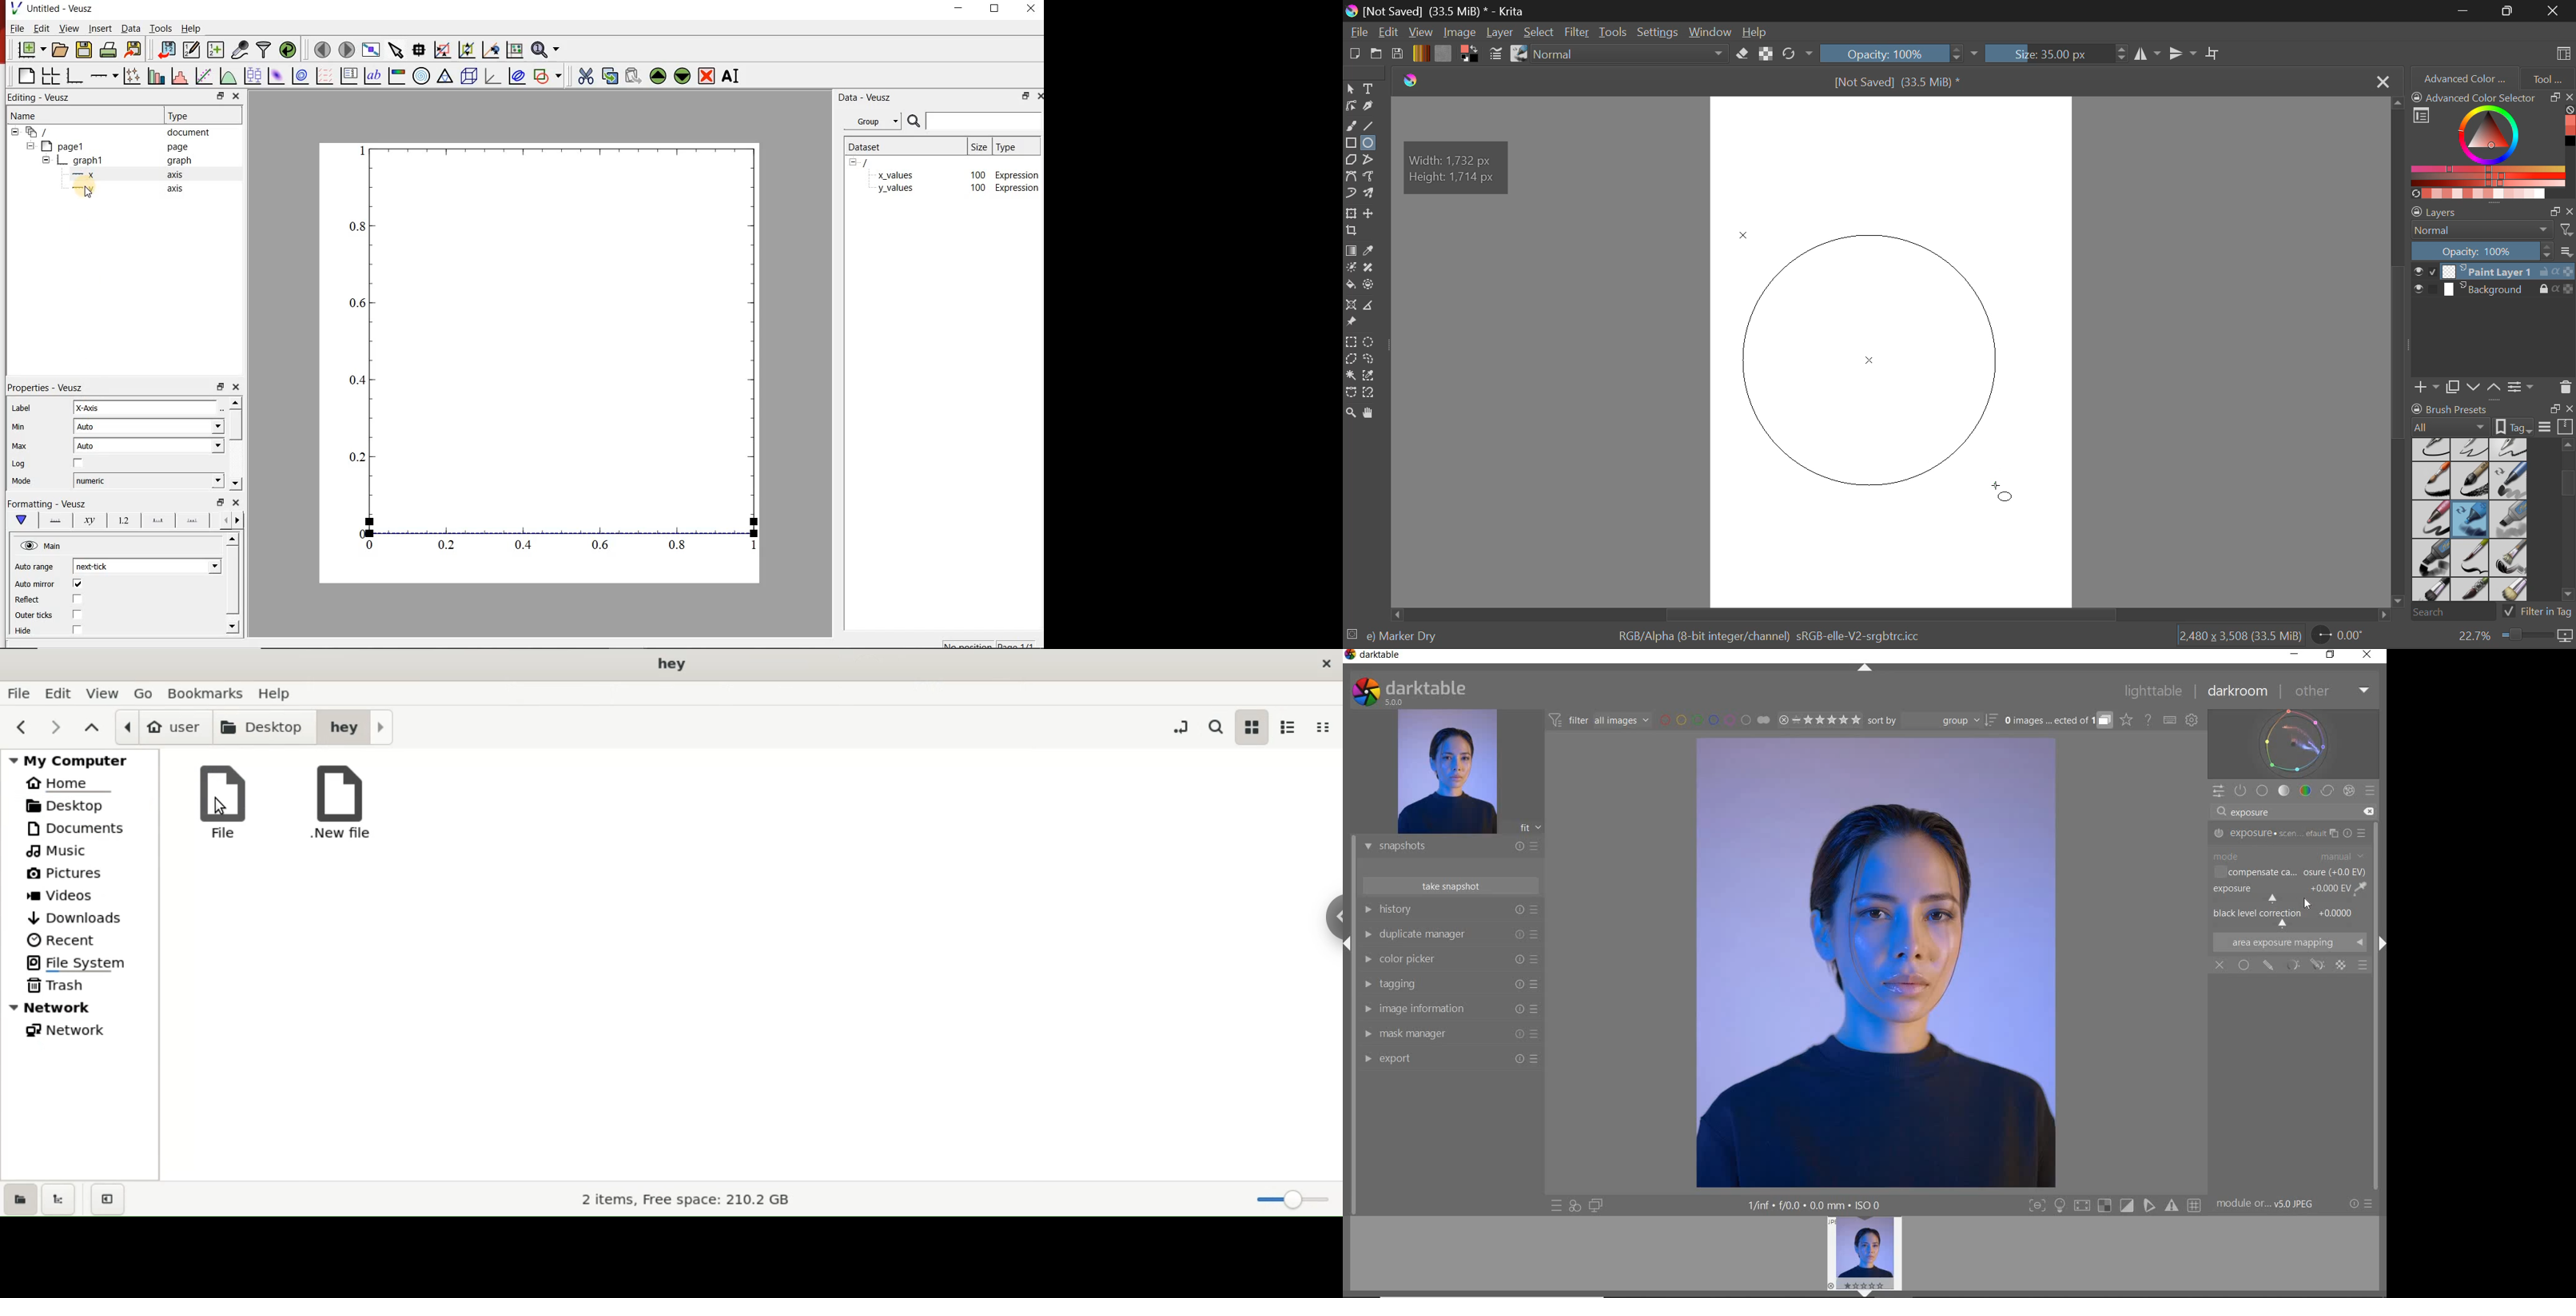  Describe the element at coordinates (22, 408) in the screenshot. I see `Label` at that location.